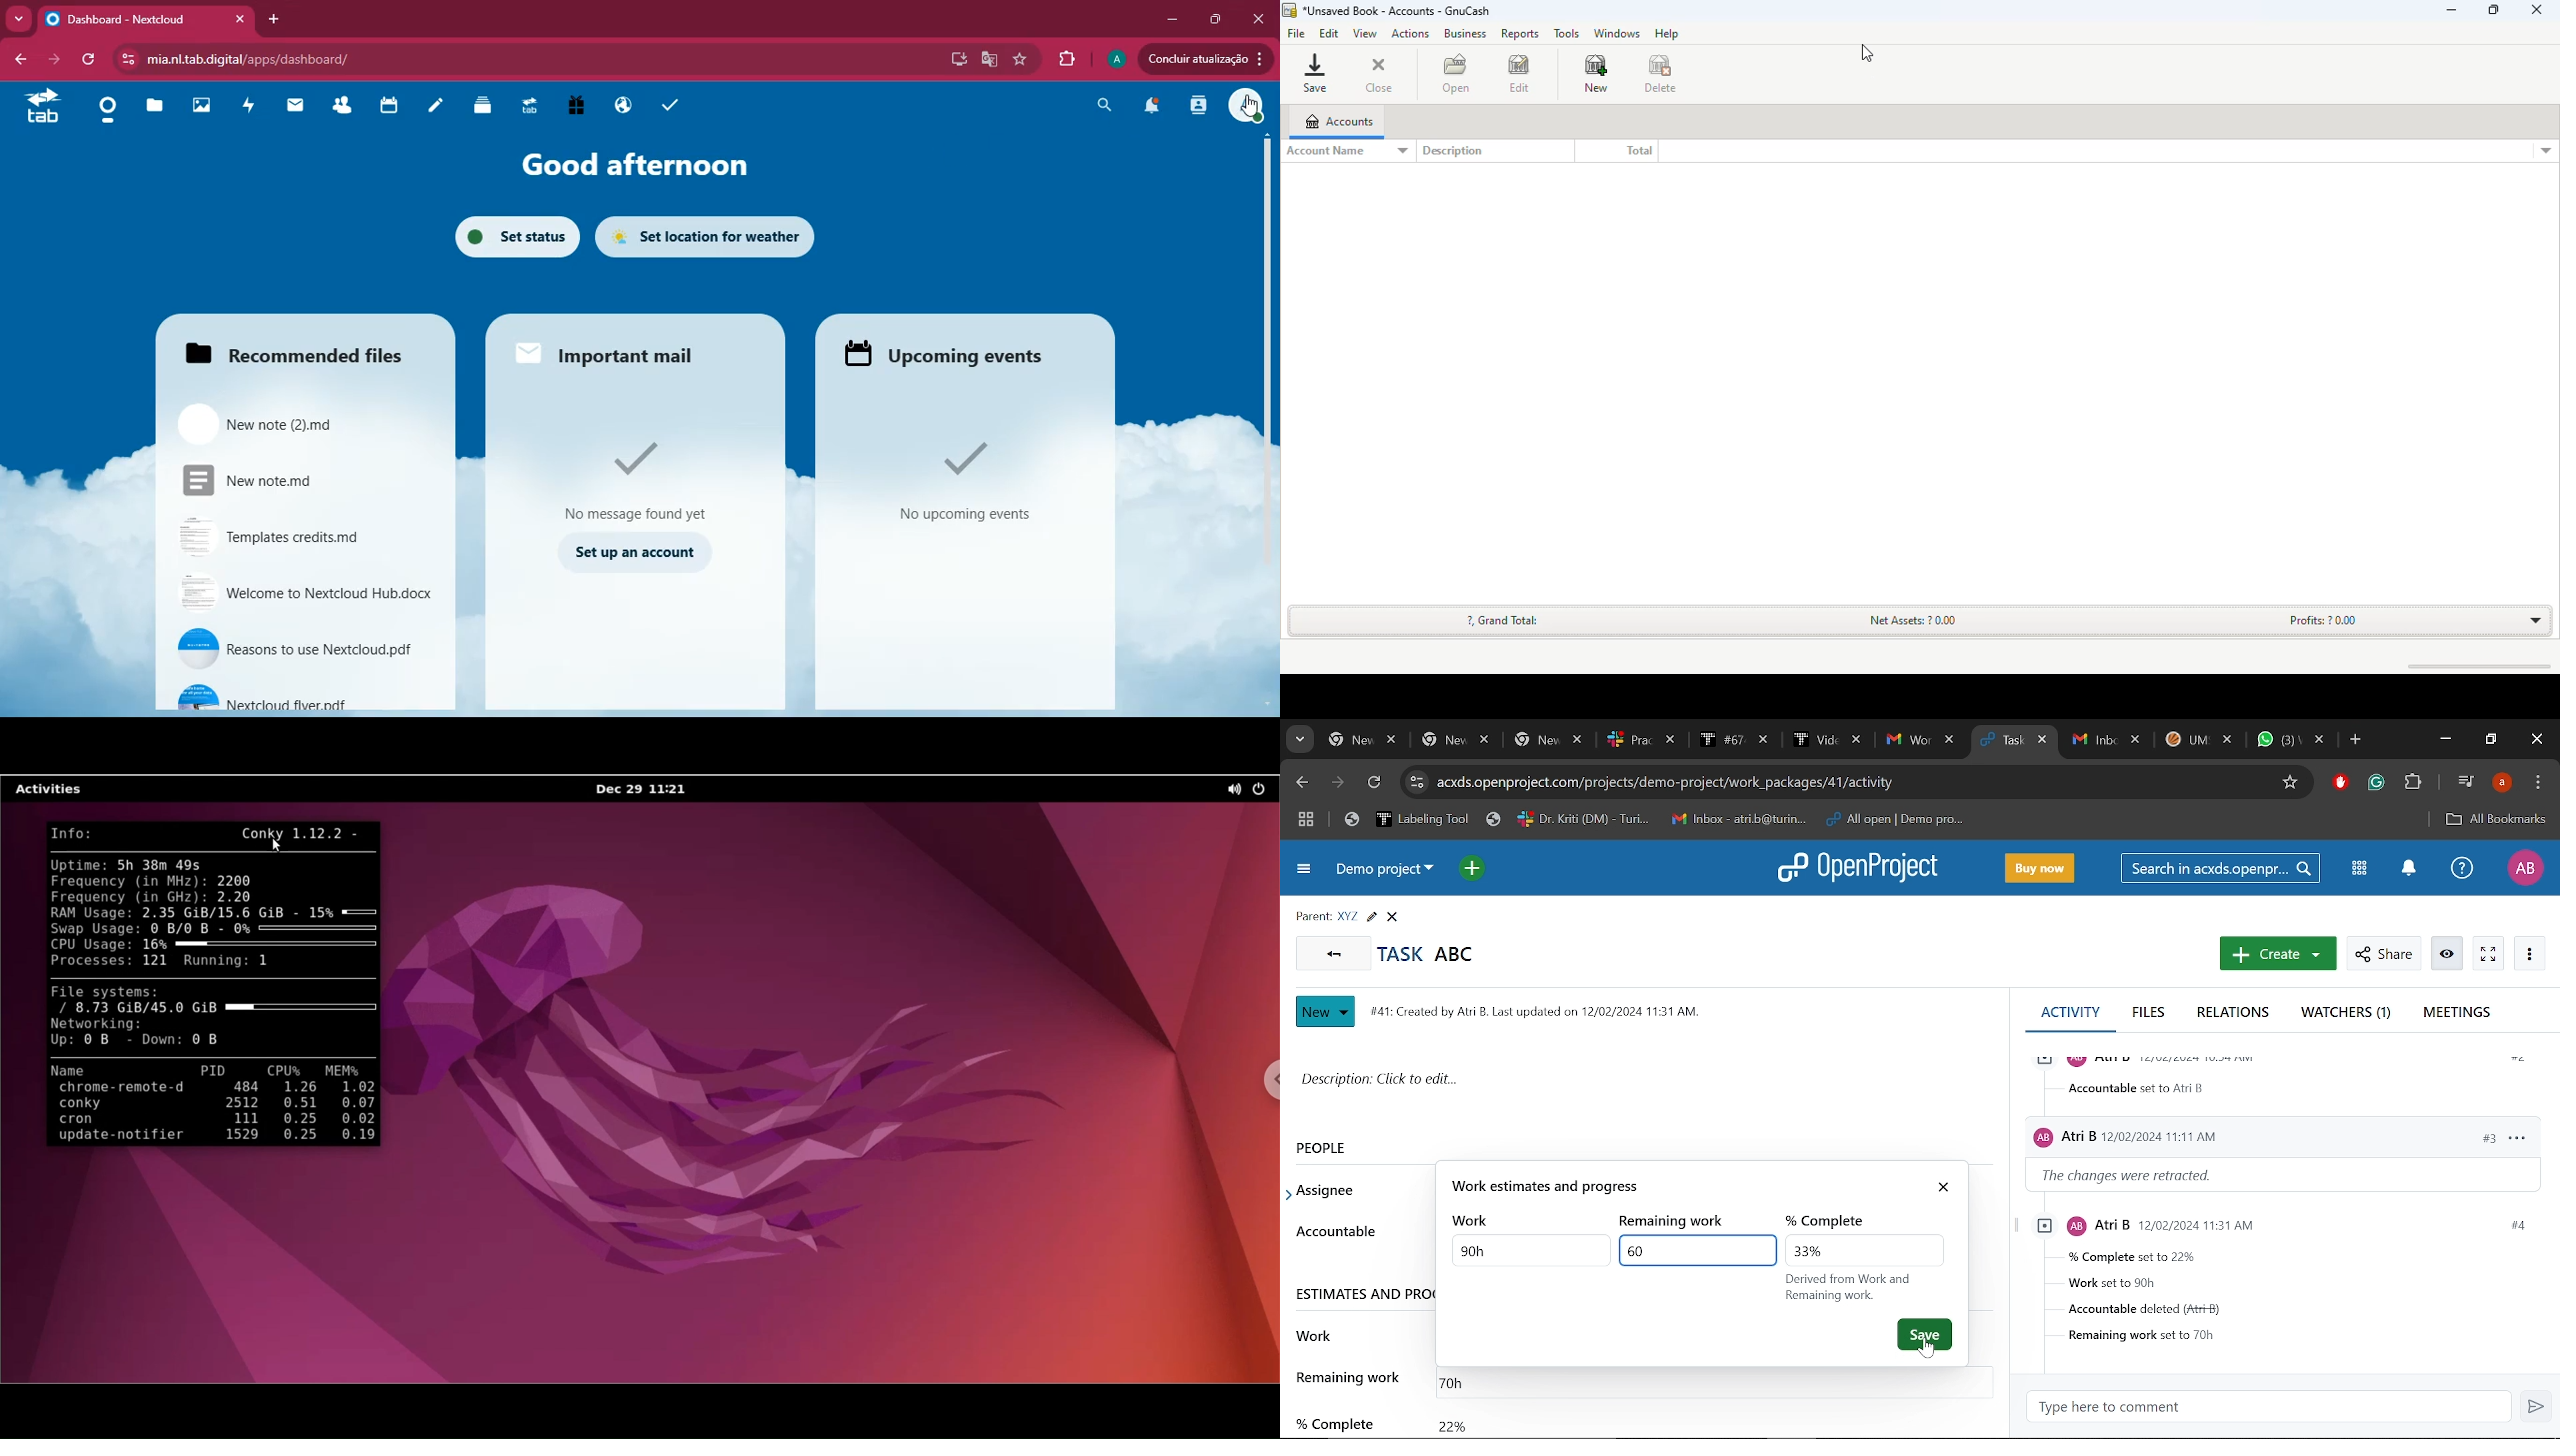 The image size is (2576, 1456). What do you see at coordinates (1396, 10) in the screenshot?
I see `title` at bounding box center [1396, 10].